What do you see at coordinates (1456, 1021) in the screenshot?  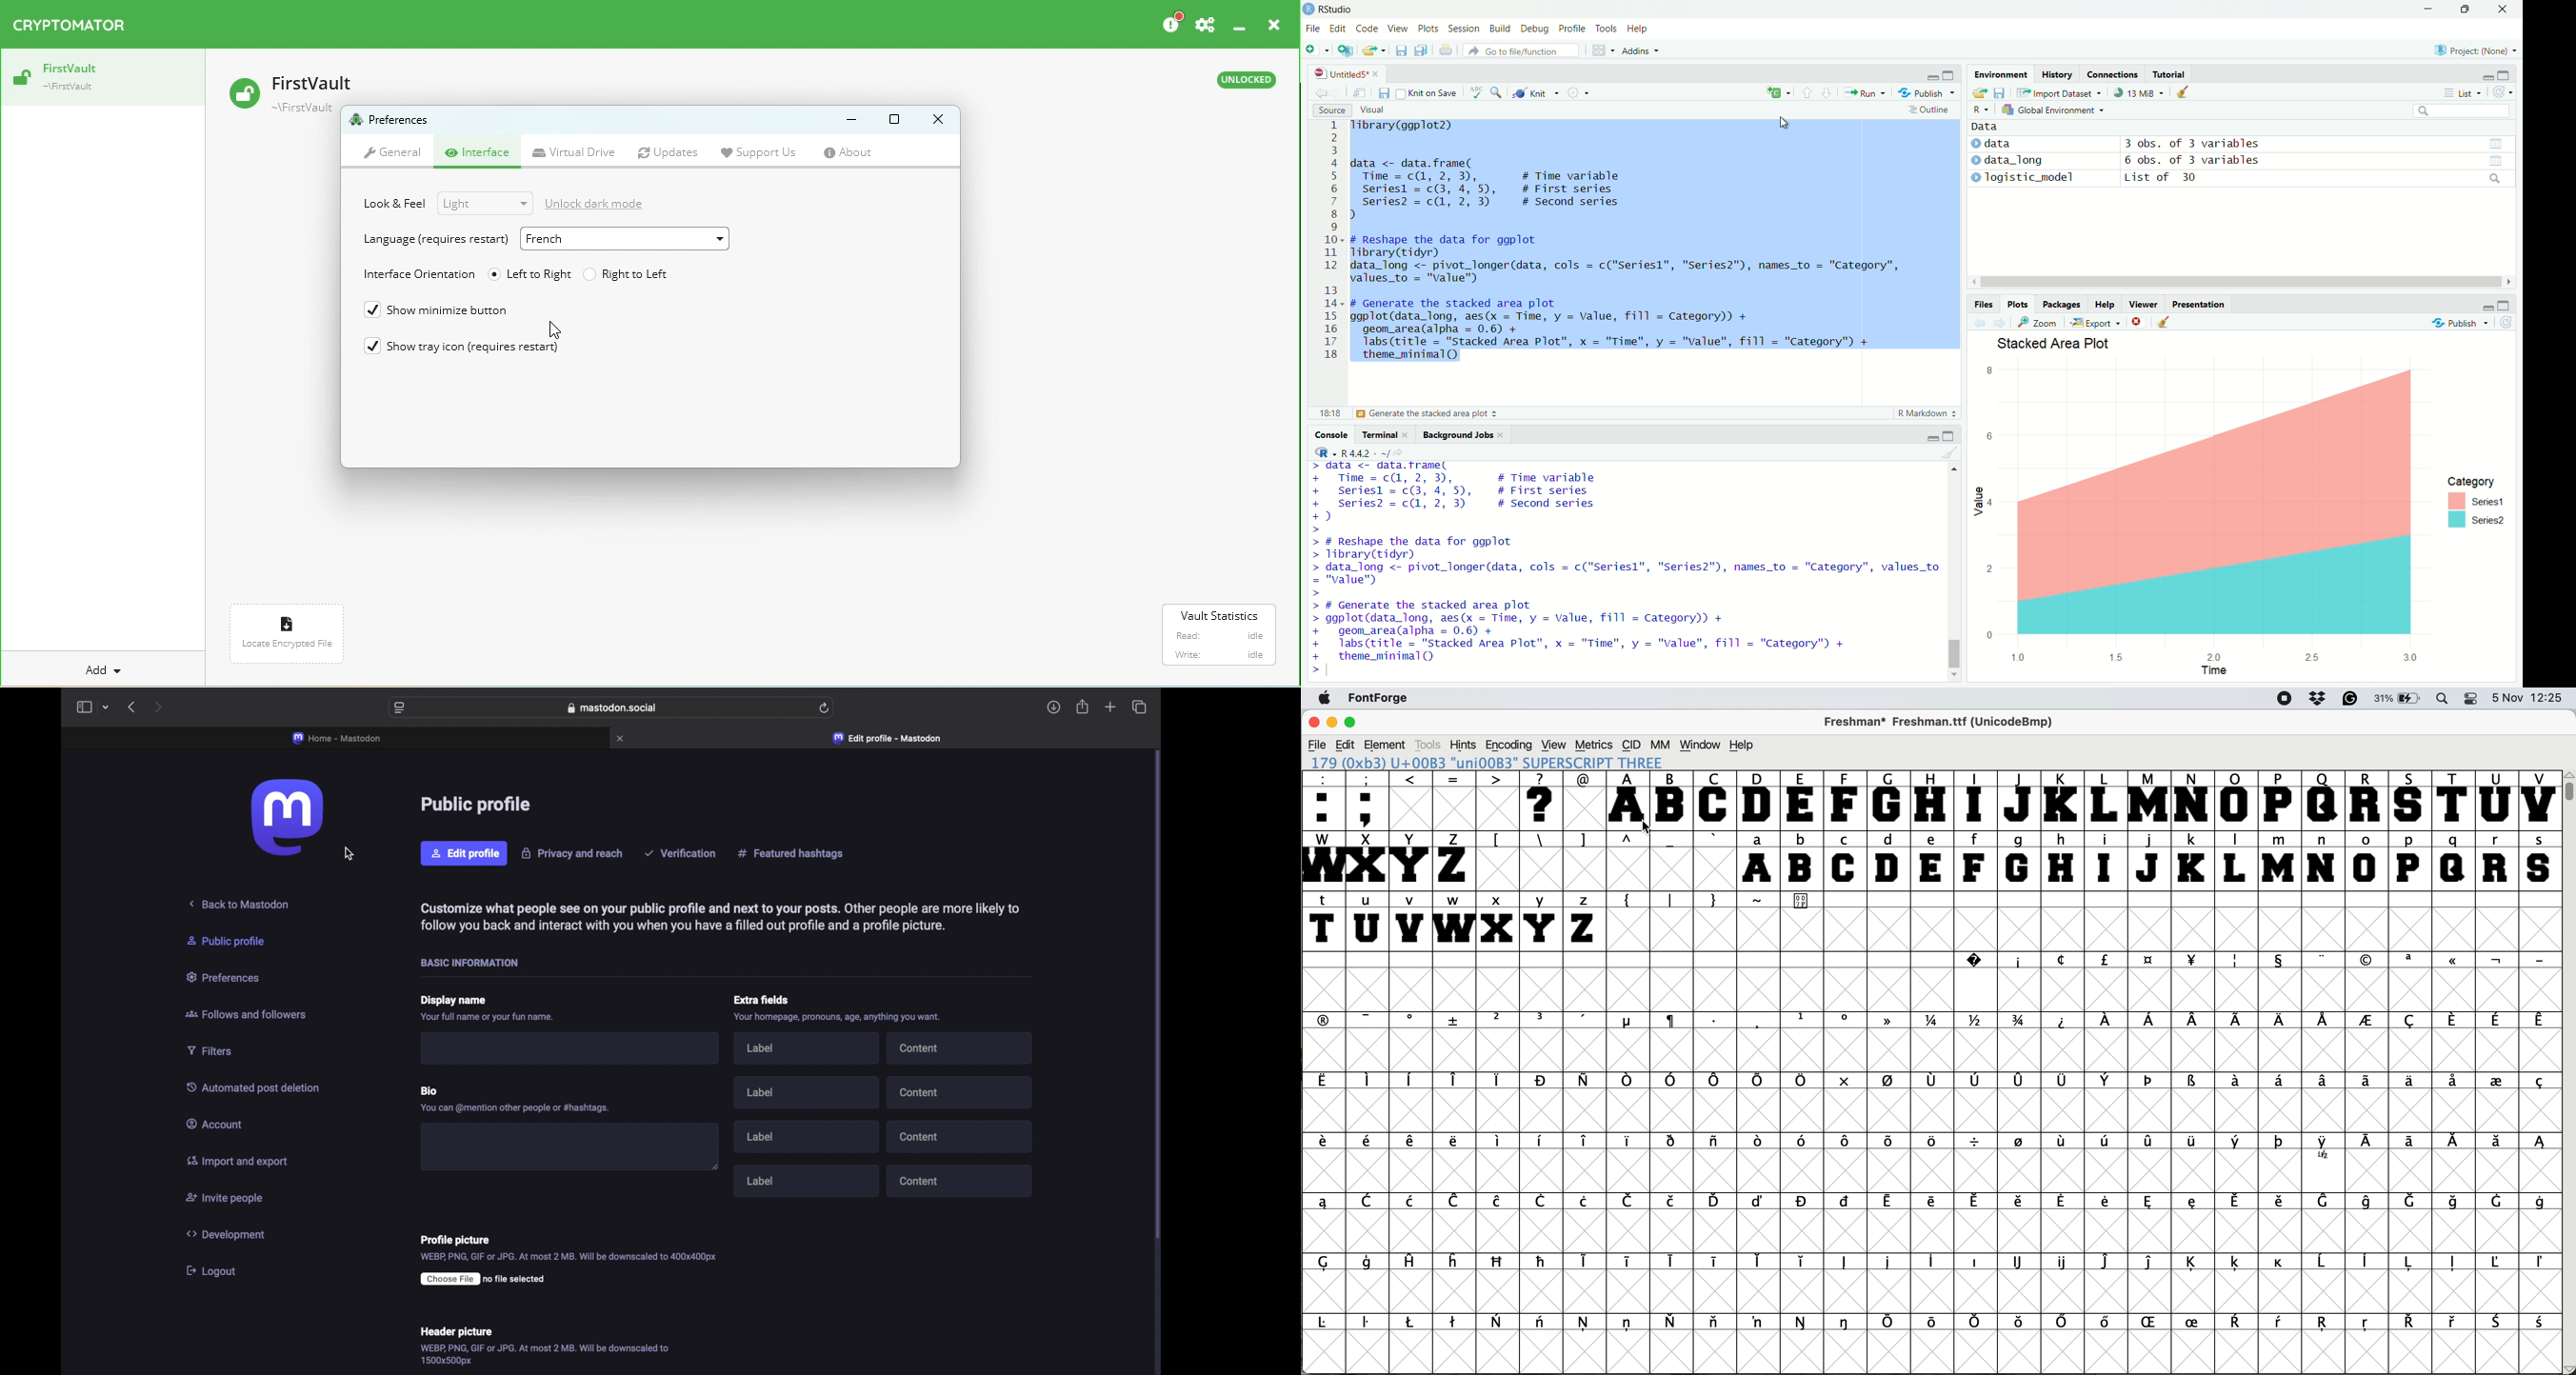 I see `symbol` at bounding box center [1456, 1021].